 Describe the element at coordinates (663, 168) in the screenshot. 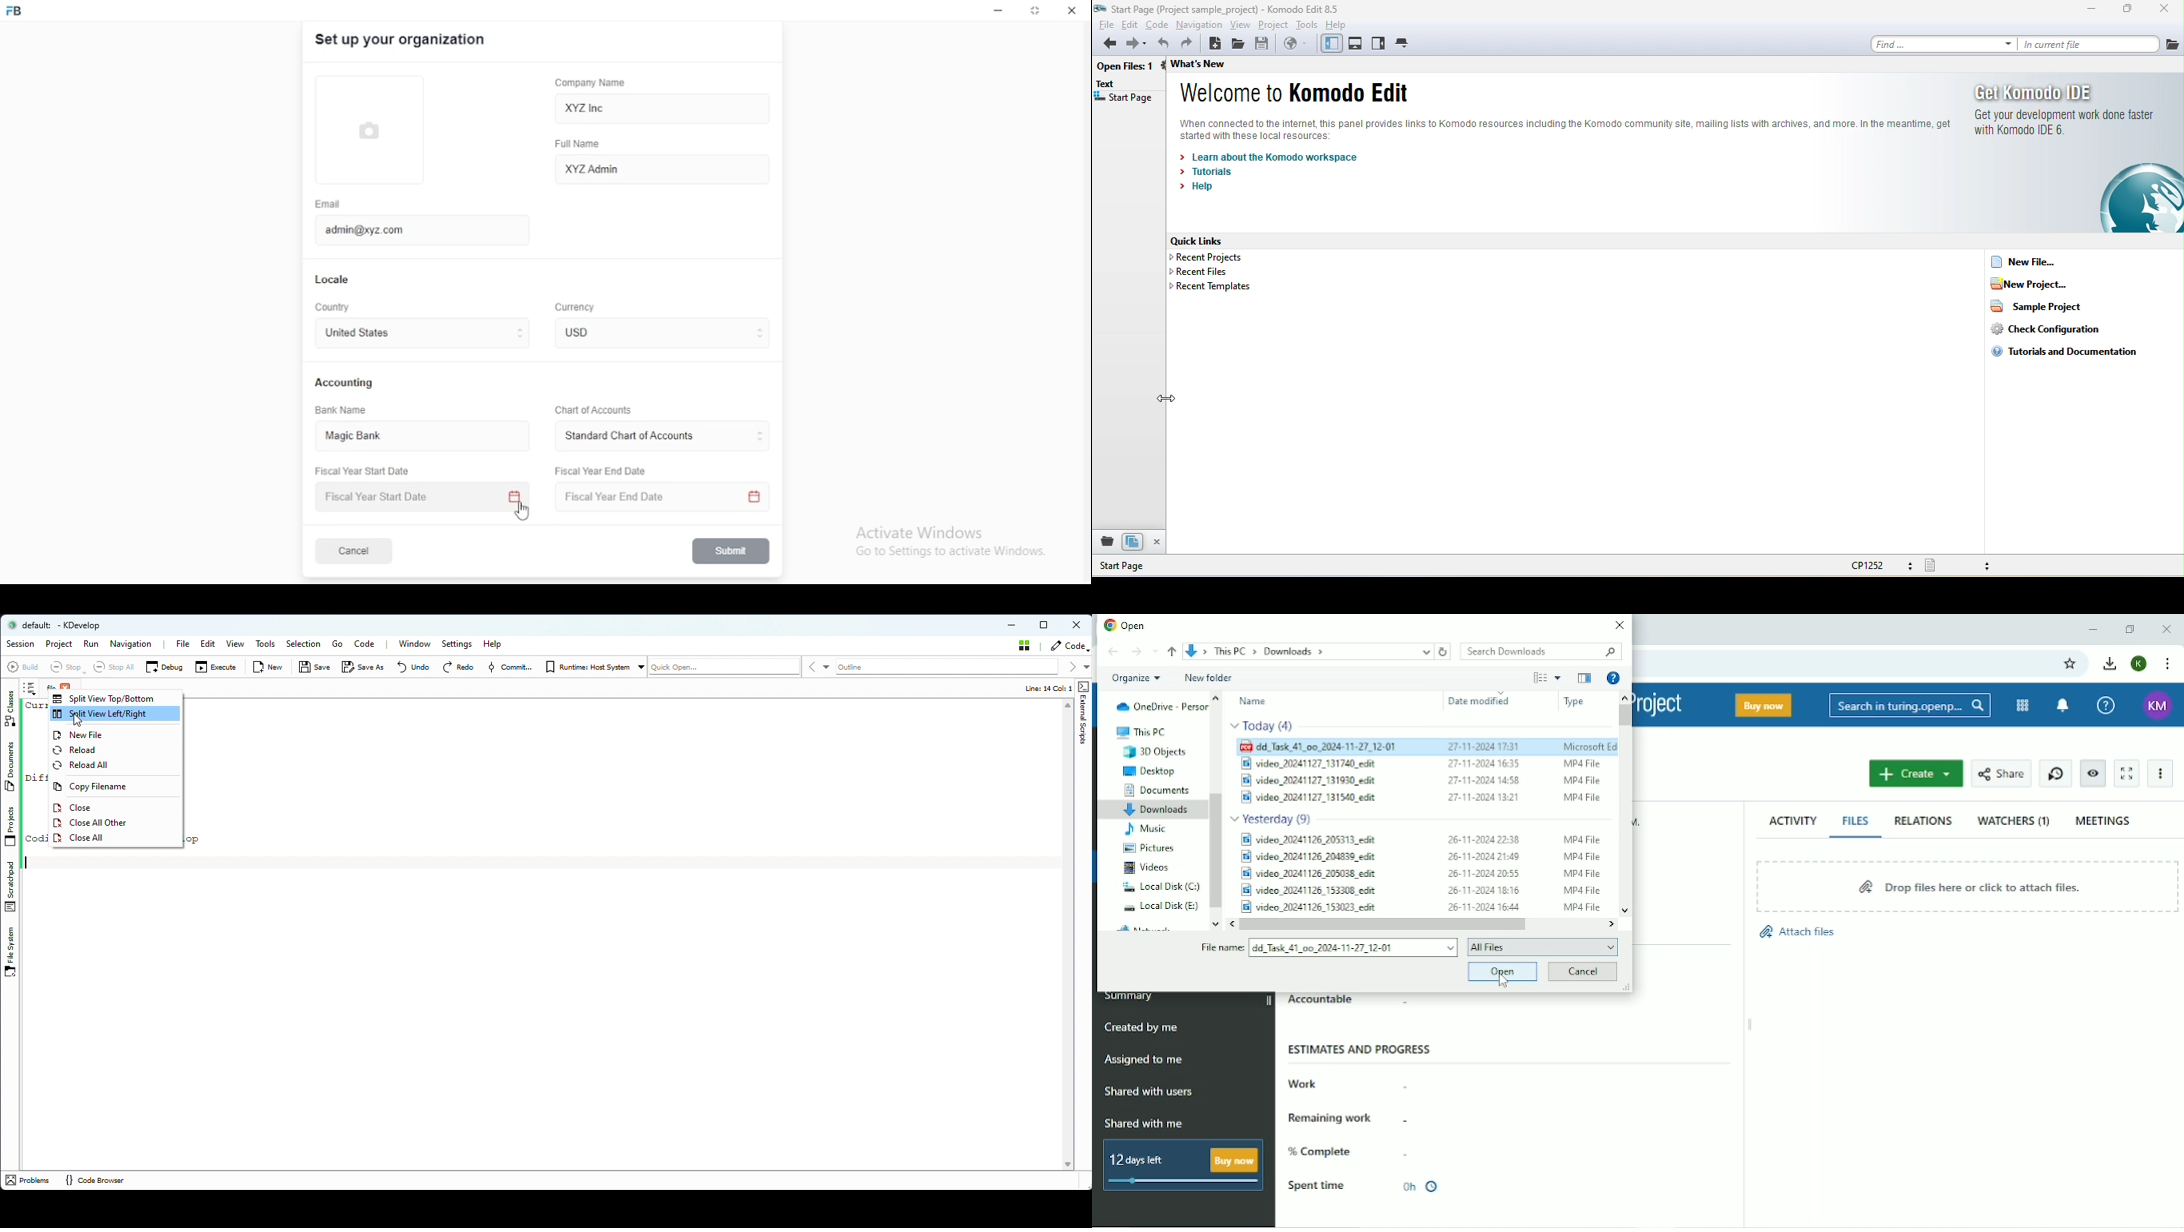

I see `XYZ Admin` at that location.